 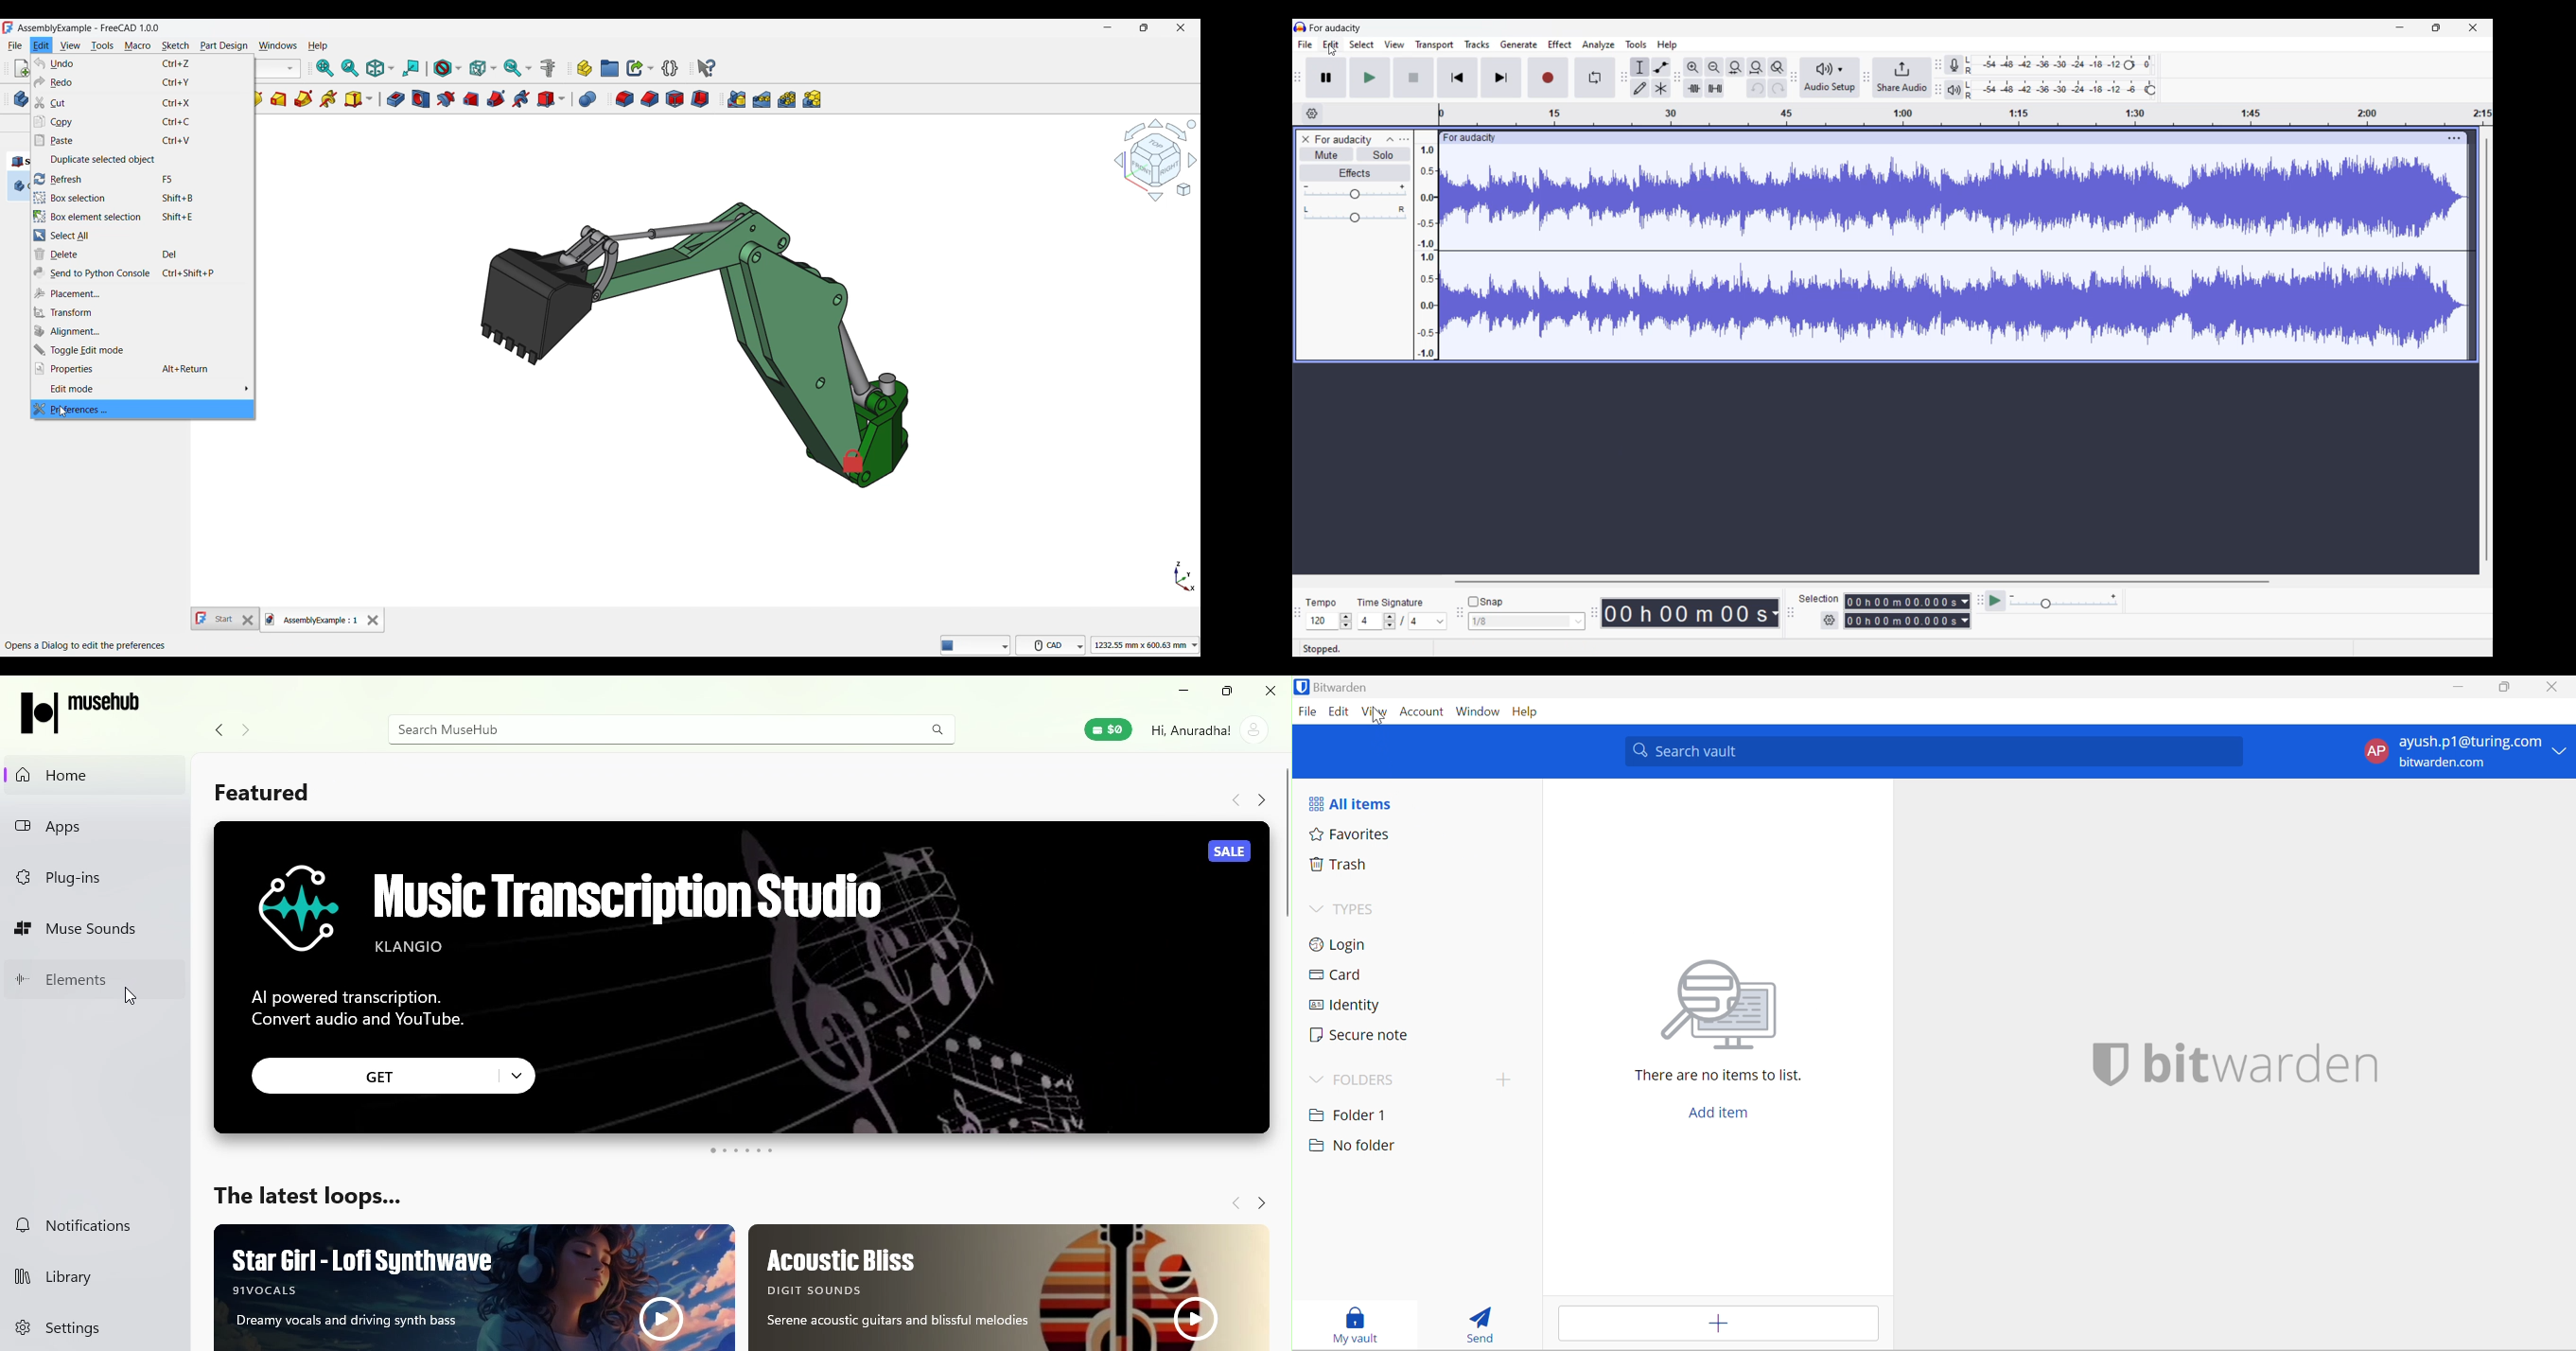 I want to click on Pause, so click(x=1326, y=78).